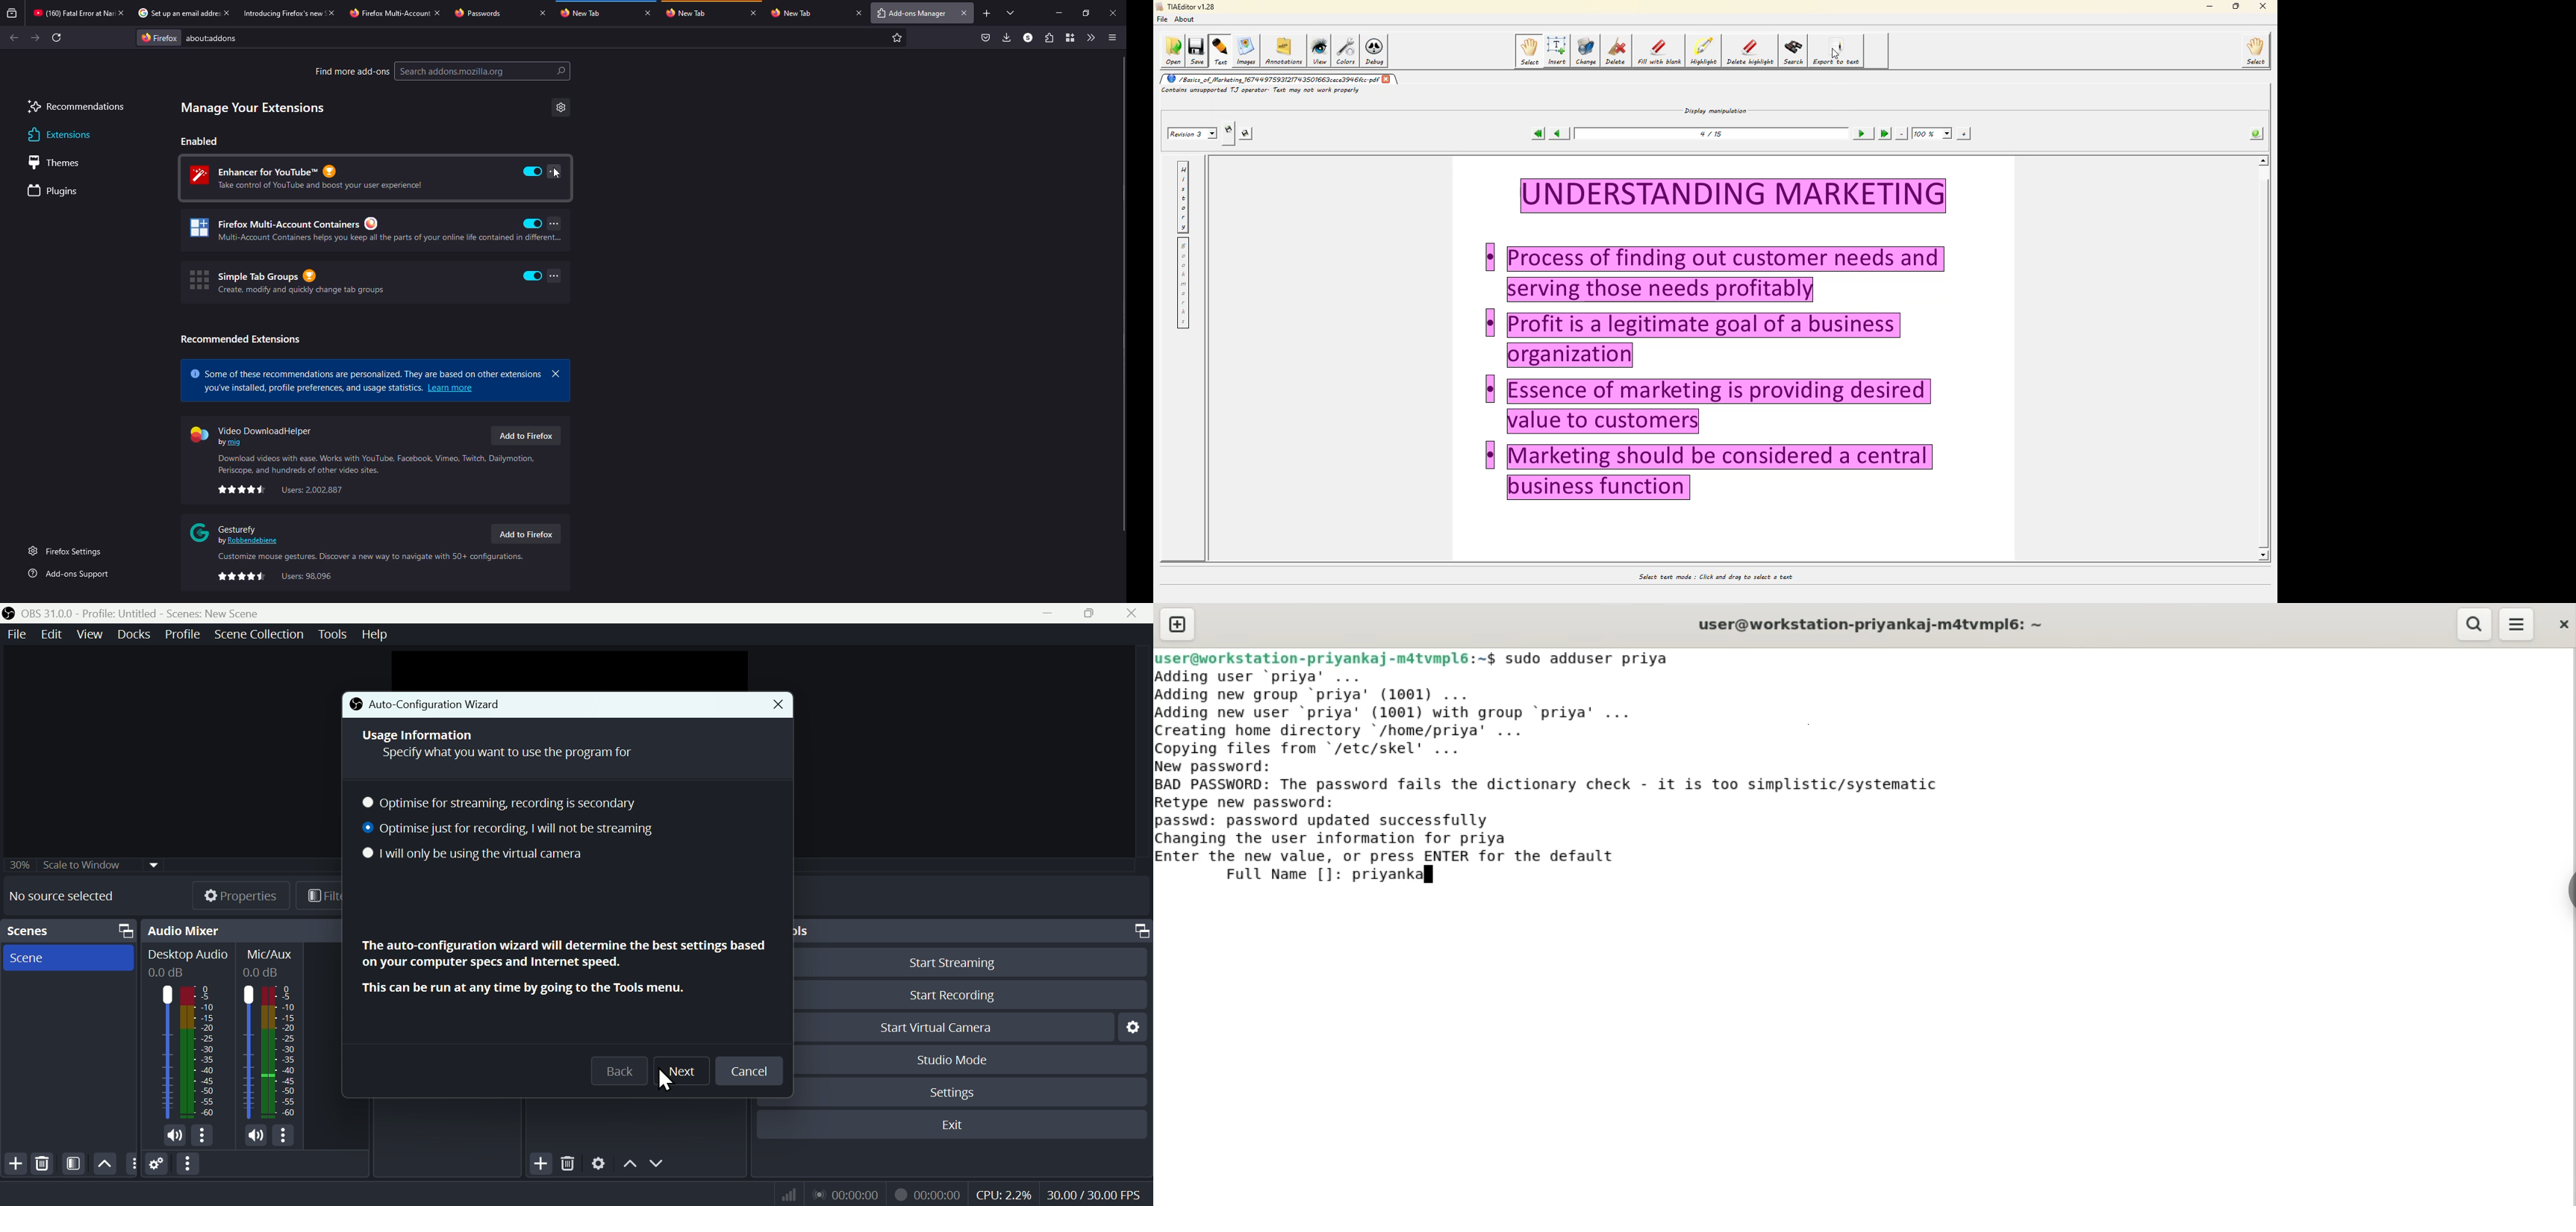 The width and height of the screenshot is (2576, 1232). What do you see at coordinates (438, 13) in the screenshot?
I see `close` at bounding box center [438, 13].